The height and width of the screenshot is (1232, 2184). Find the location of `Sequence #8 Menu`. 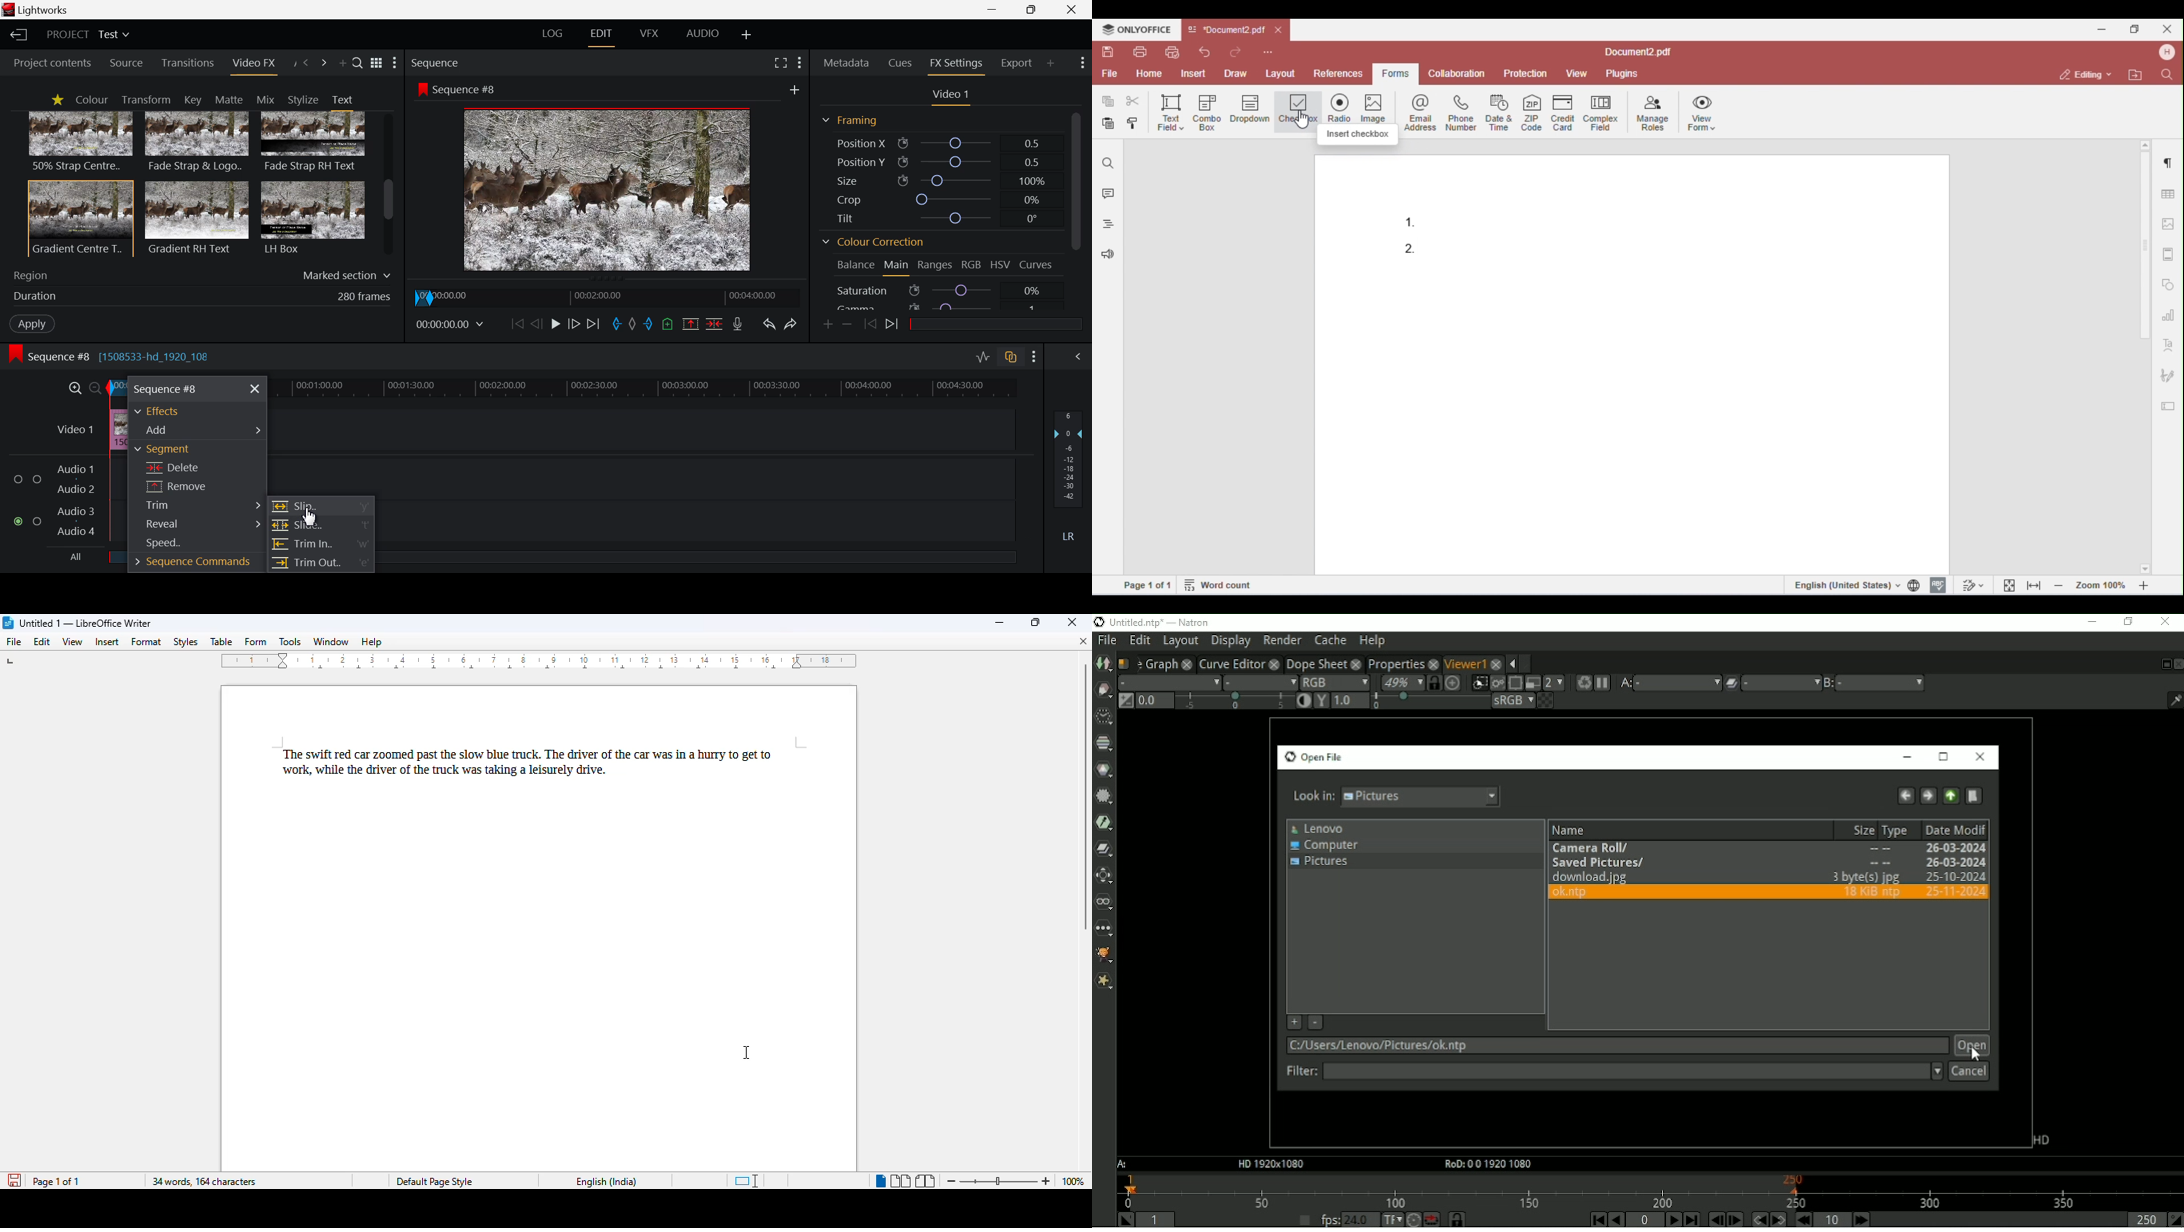

Sequence #8 Menu is located at coordinates (167, 388).